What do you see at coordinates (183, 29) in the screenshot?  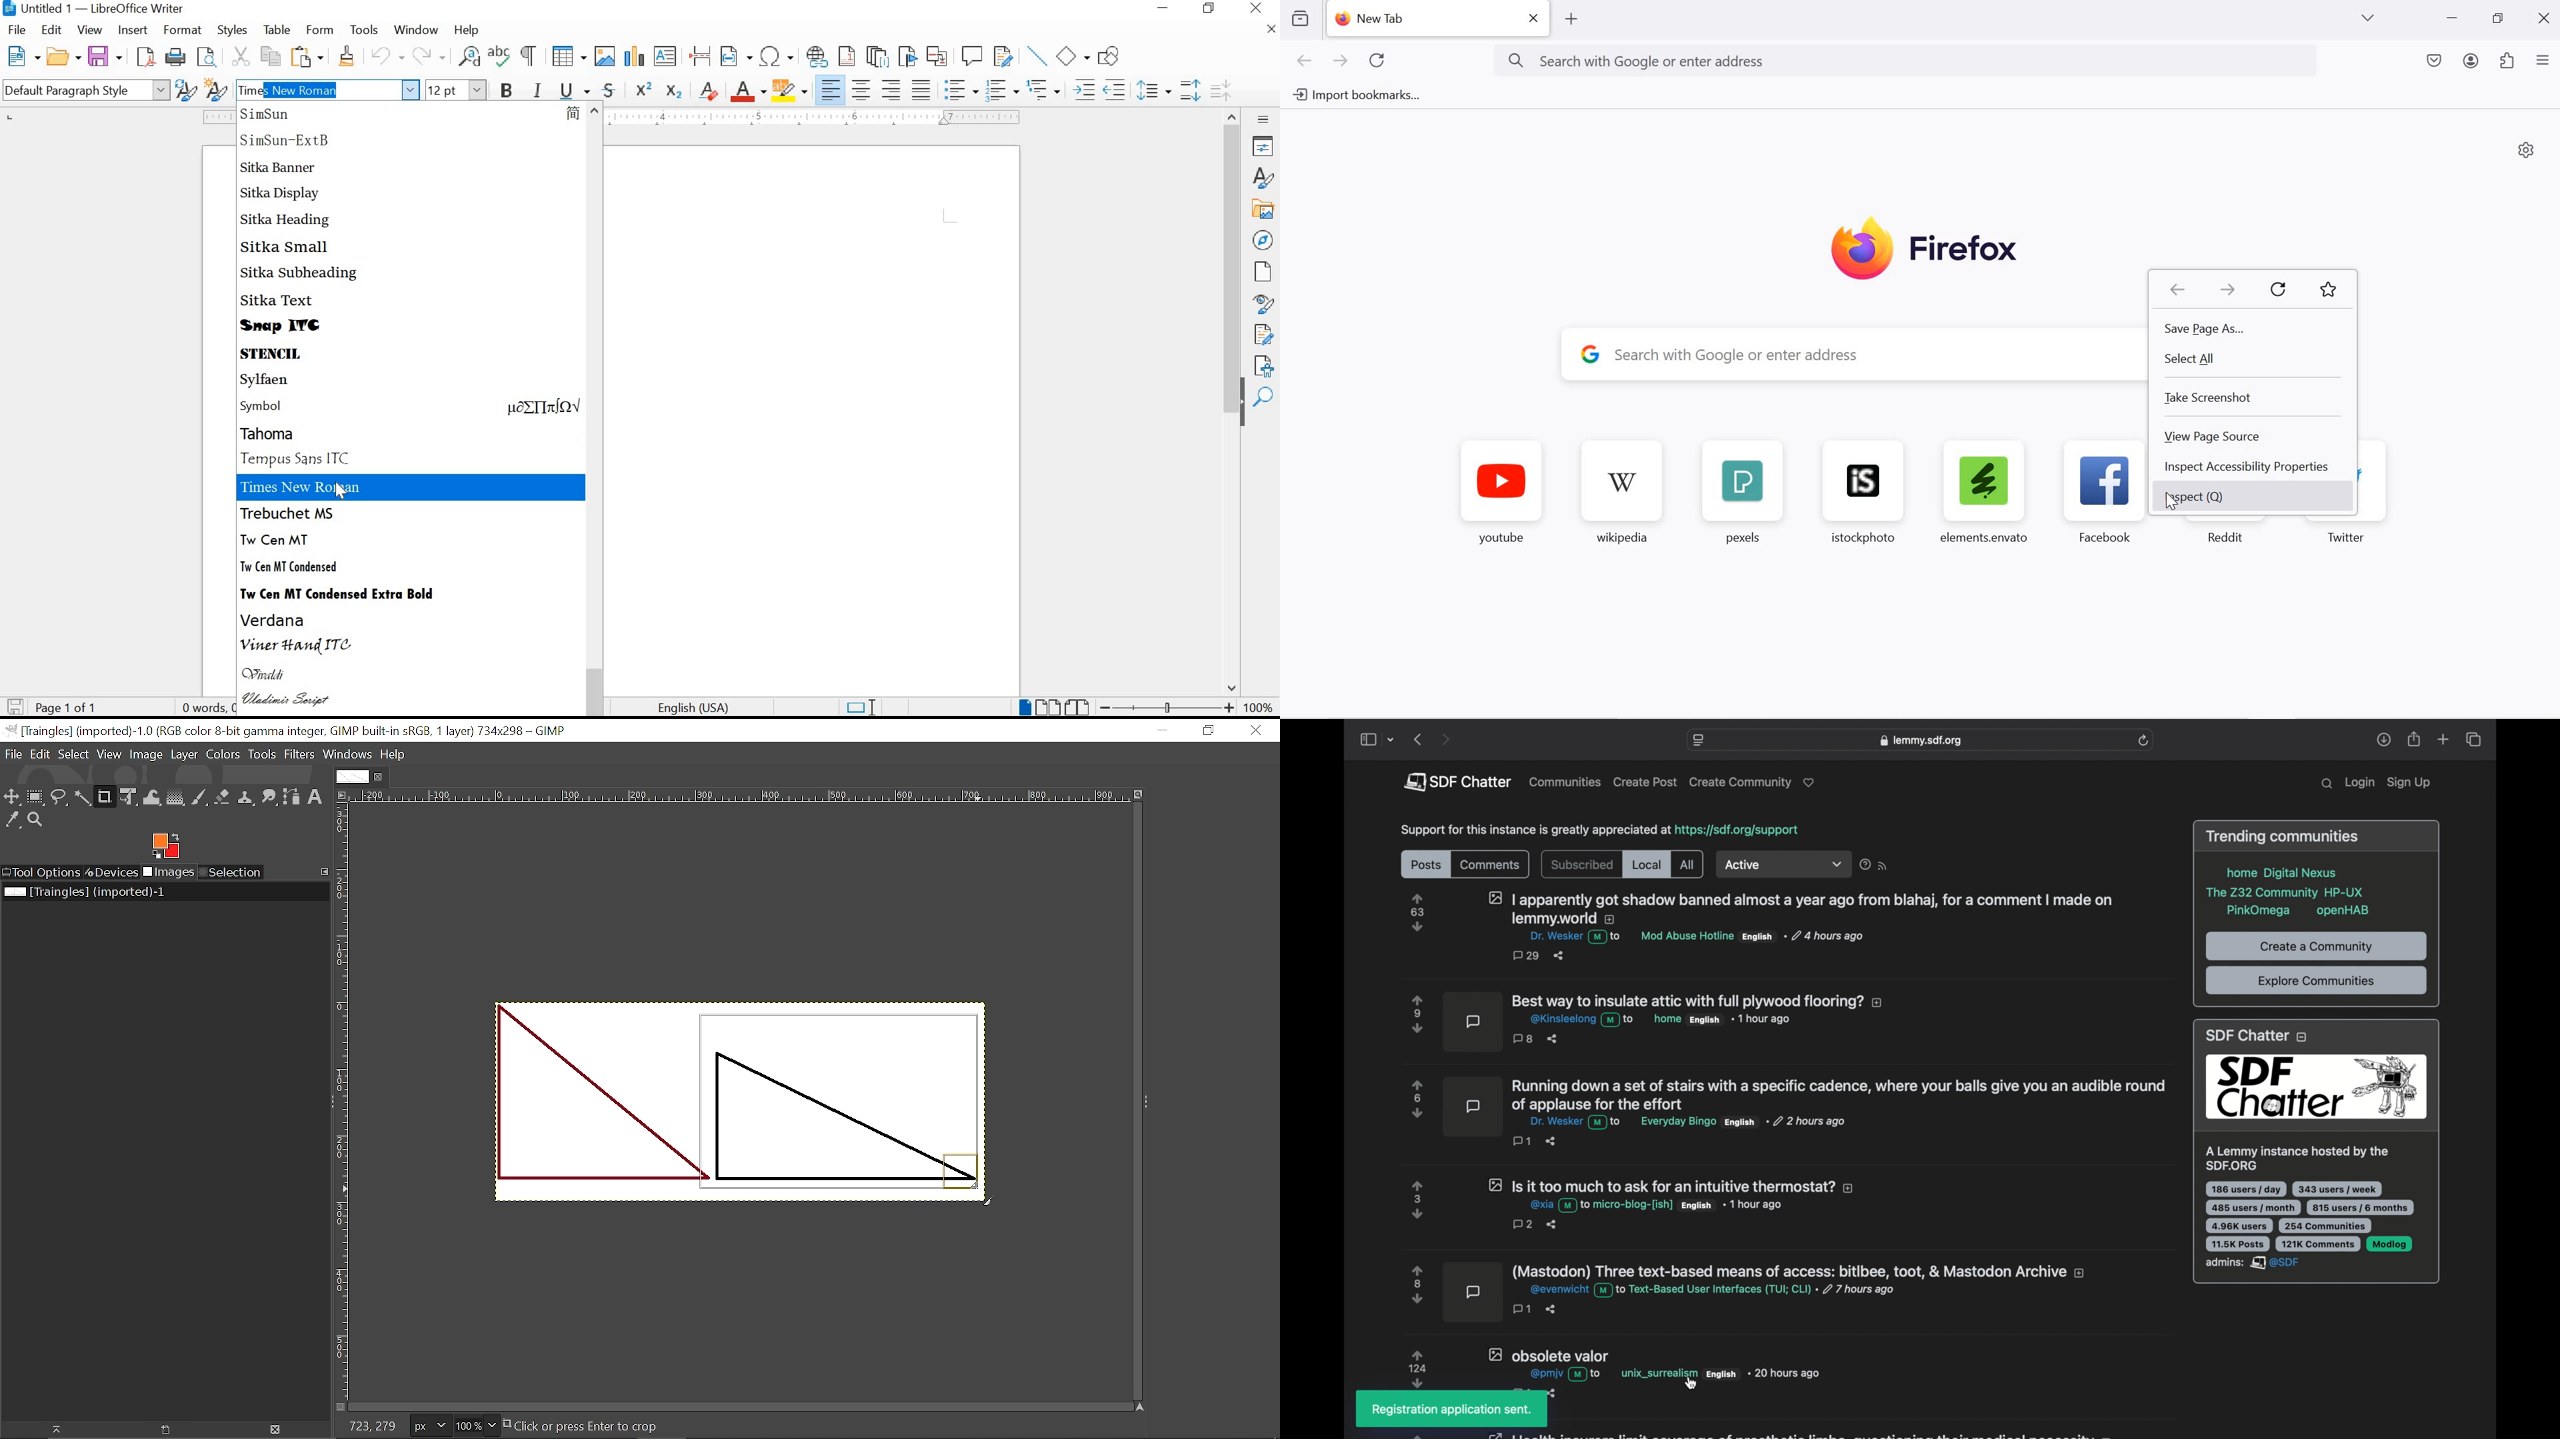 I see `FORMAT` at bounding box center [183, 29].